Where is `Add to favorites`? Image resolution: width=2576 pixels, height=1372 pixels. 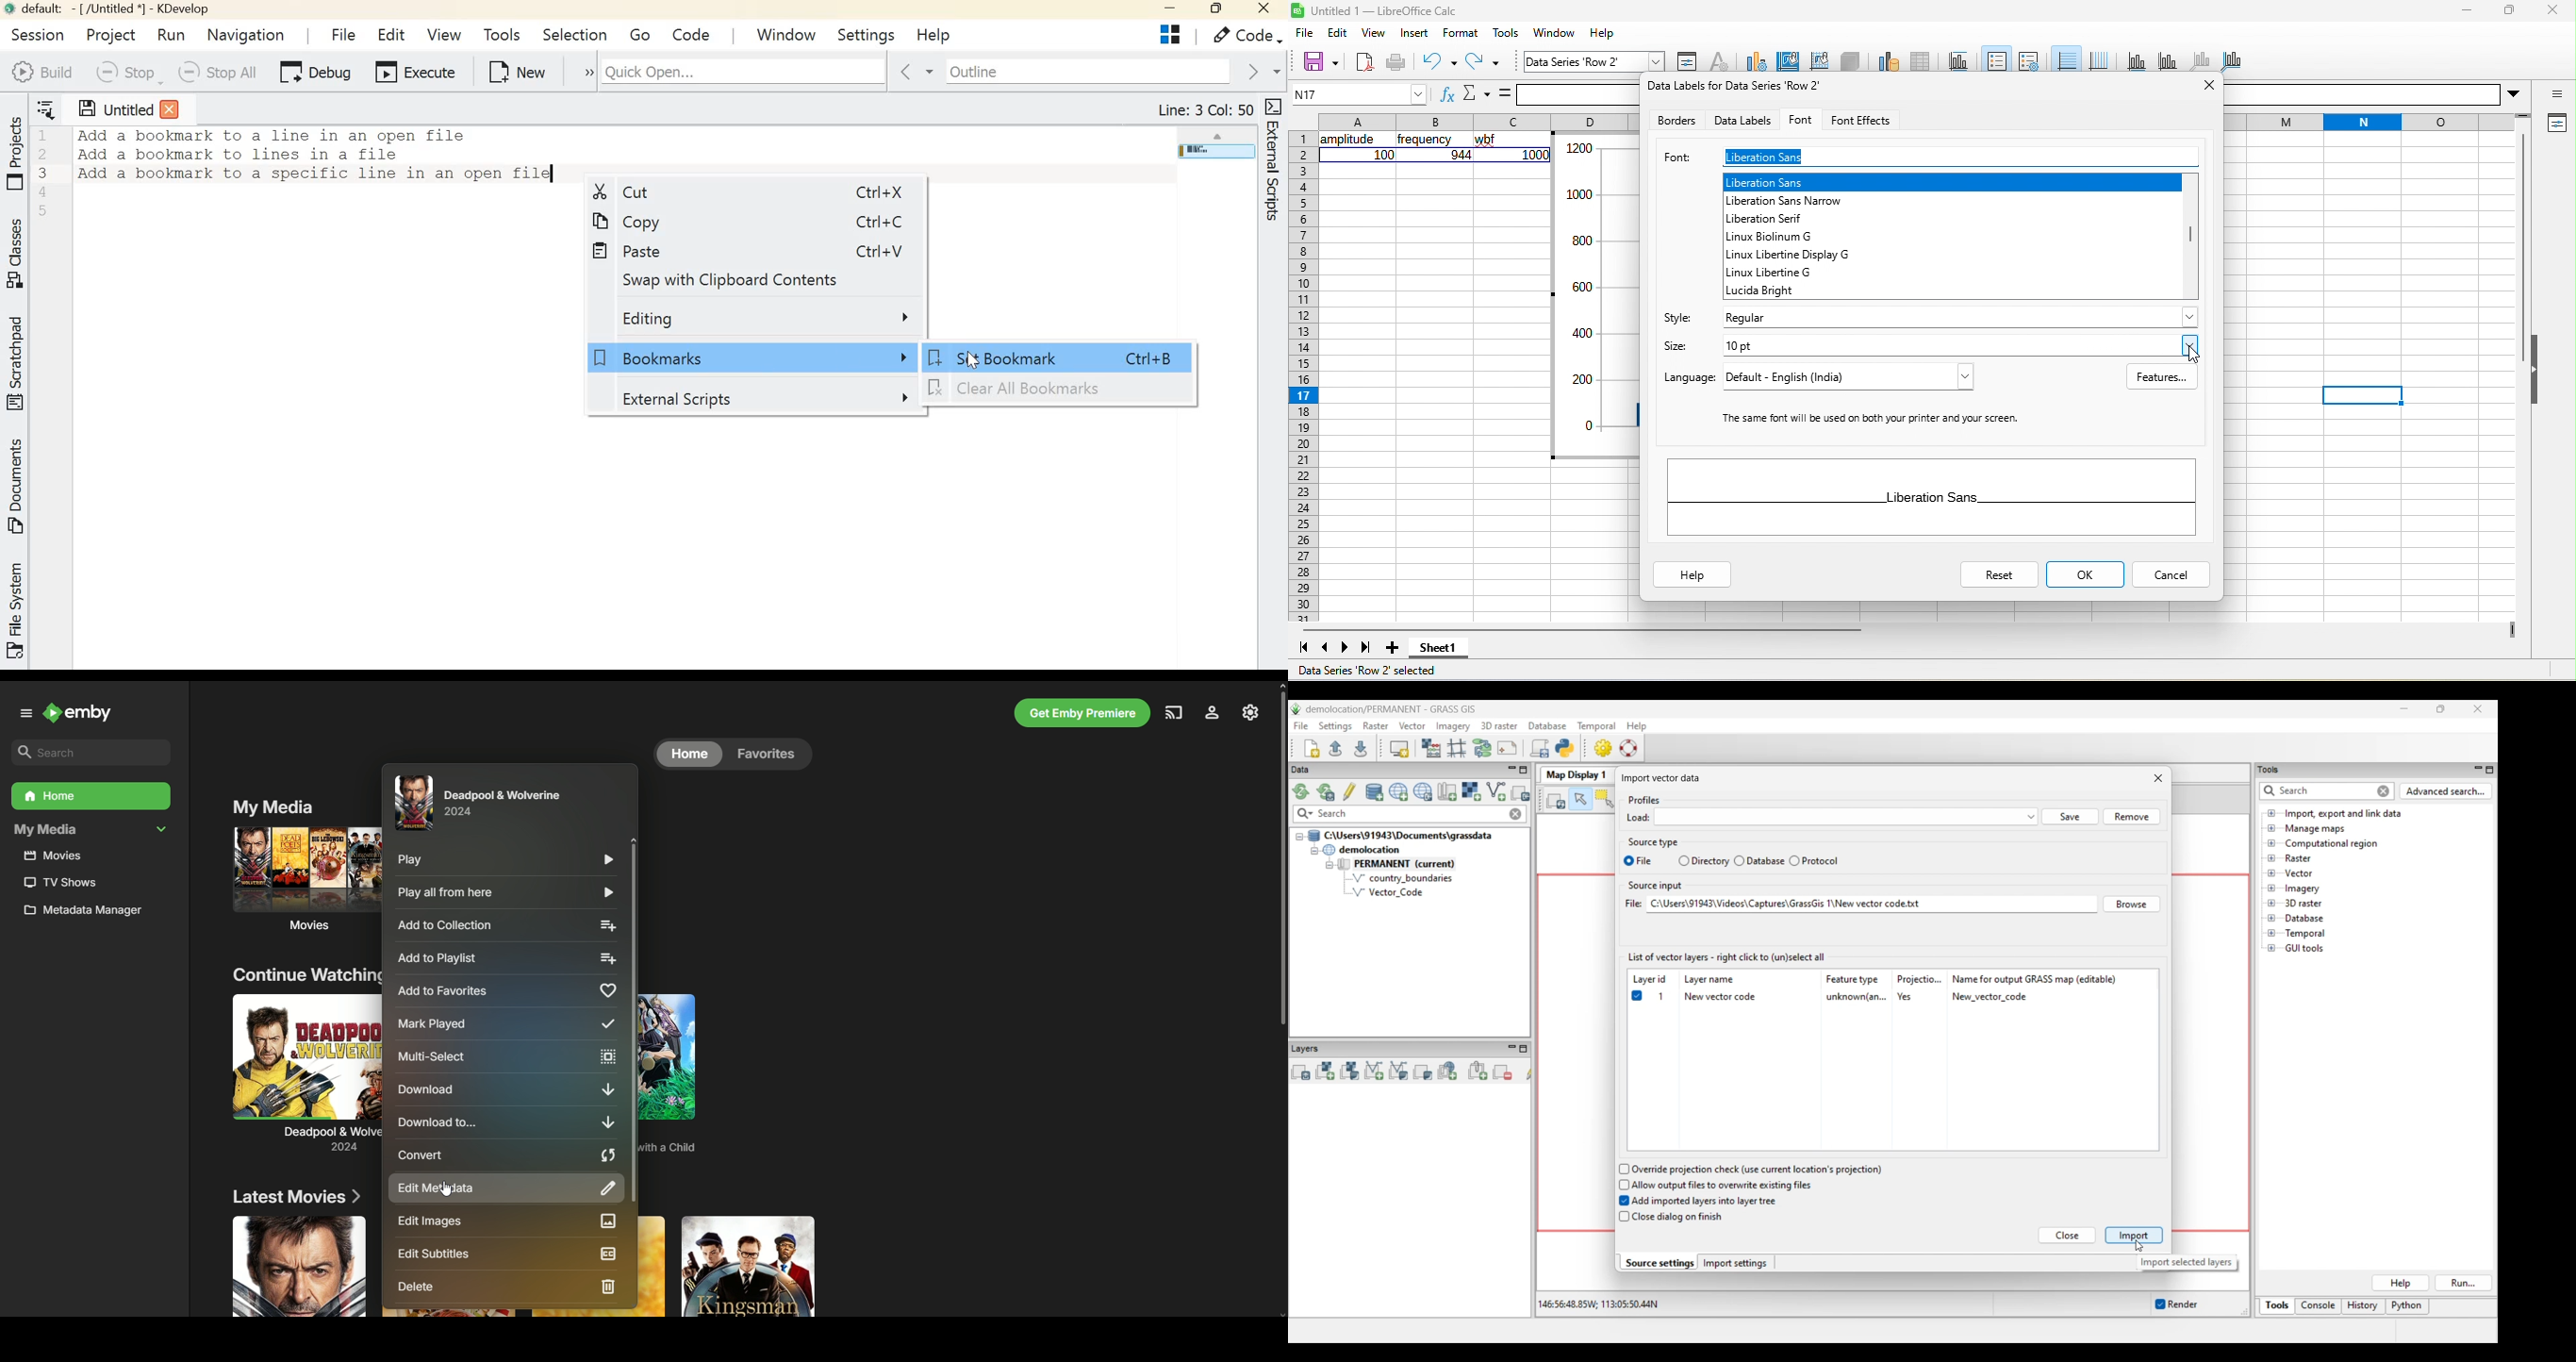 Add to favorites is located at coordinates (508, 992).